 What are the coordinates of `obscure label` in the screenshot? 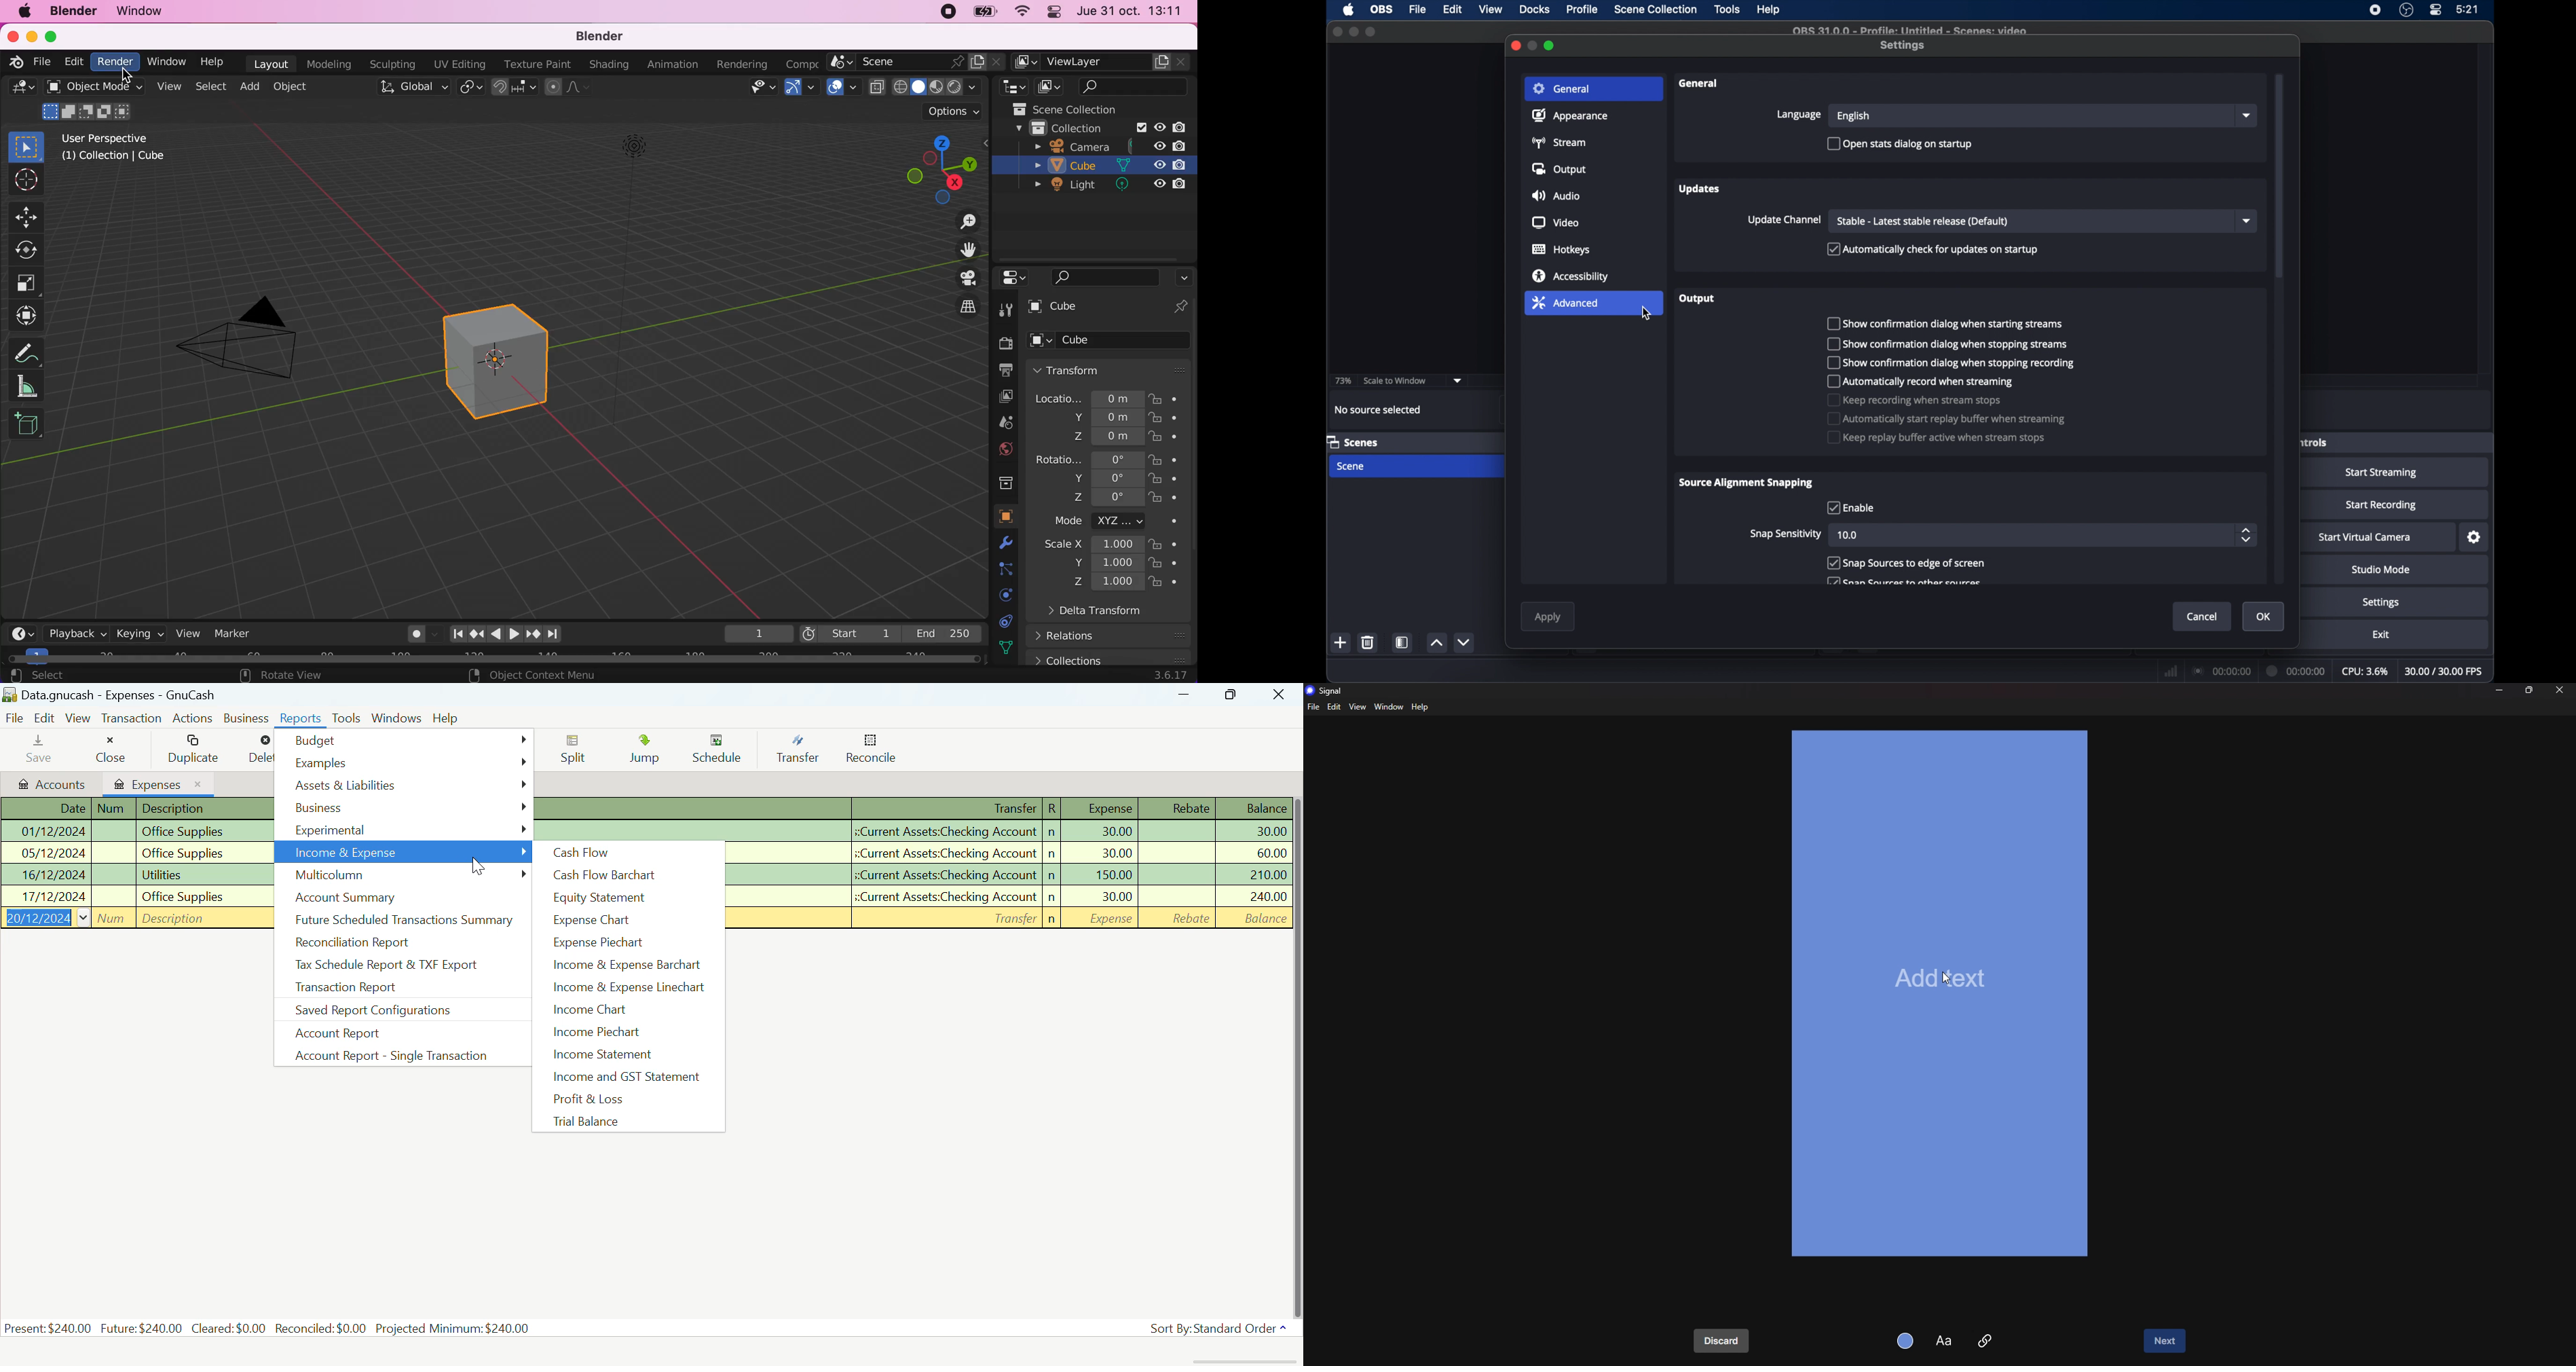 It's located at (2316, 441).